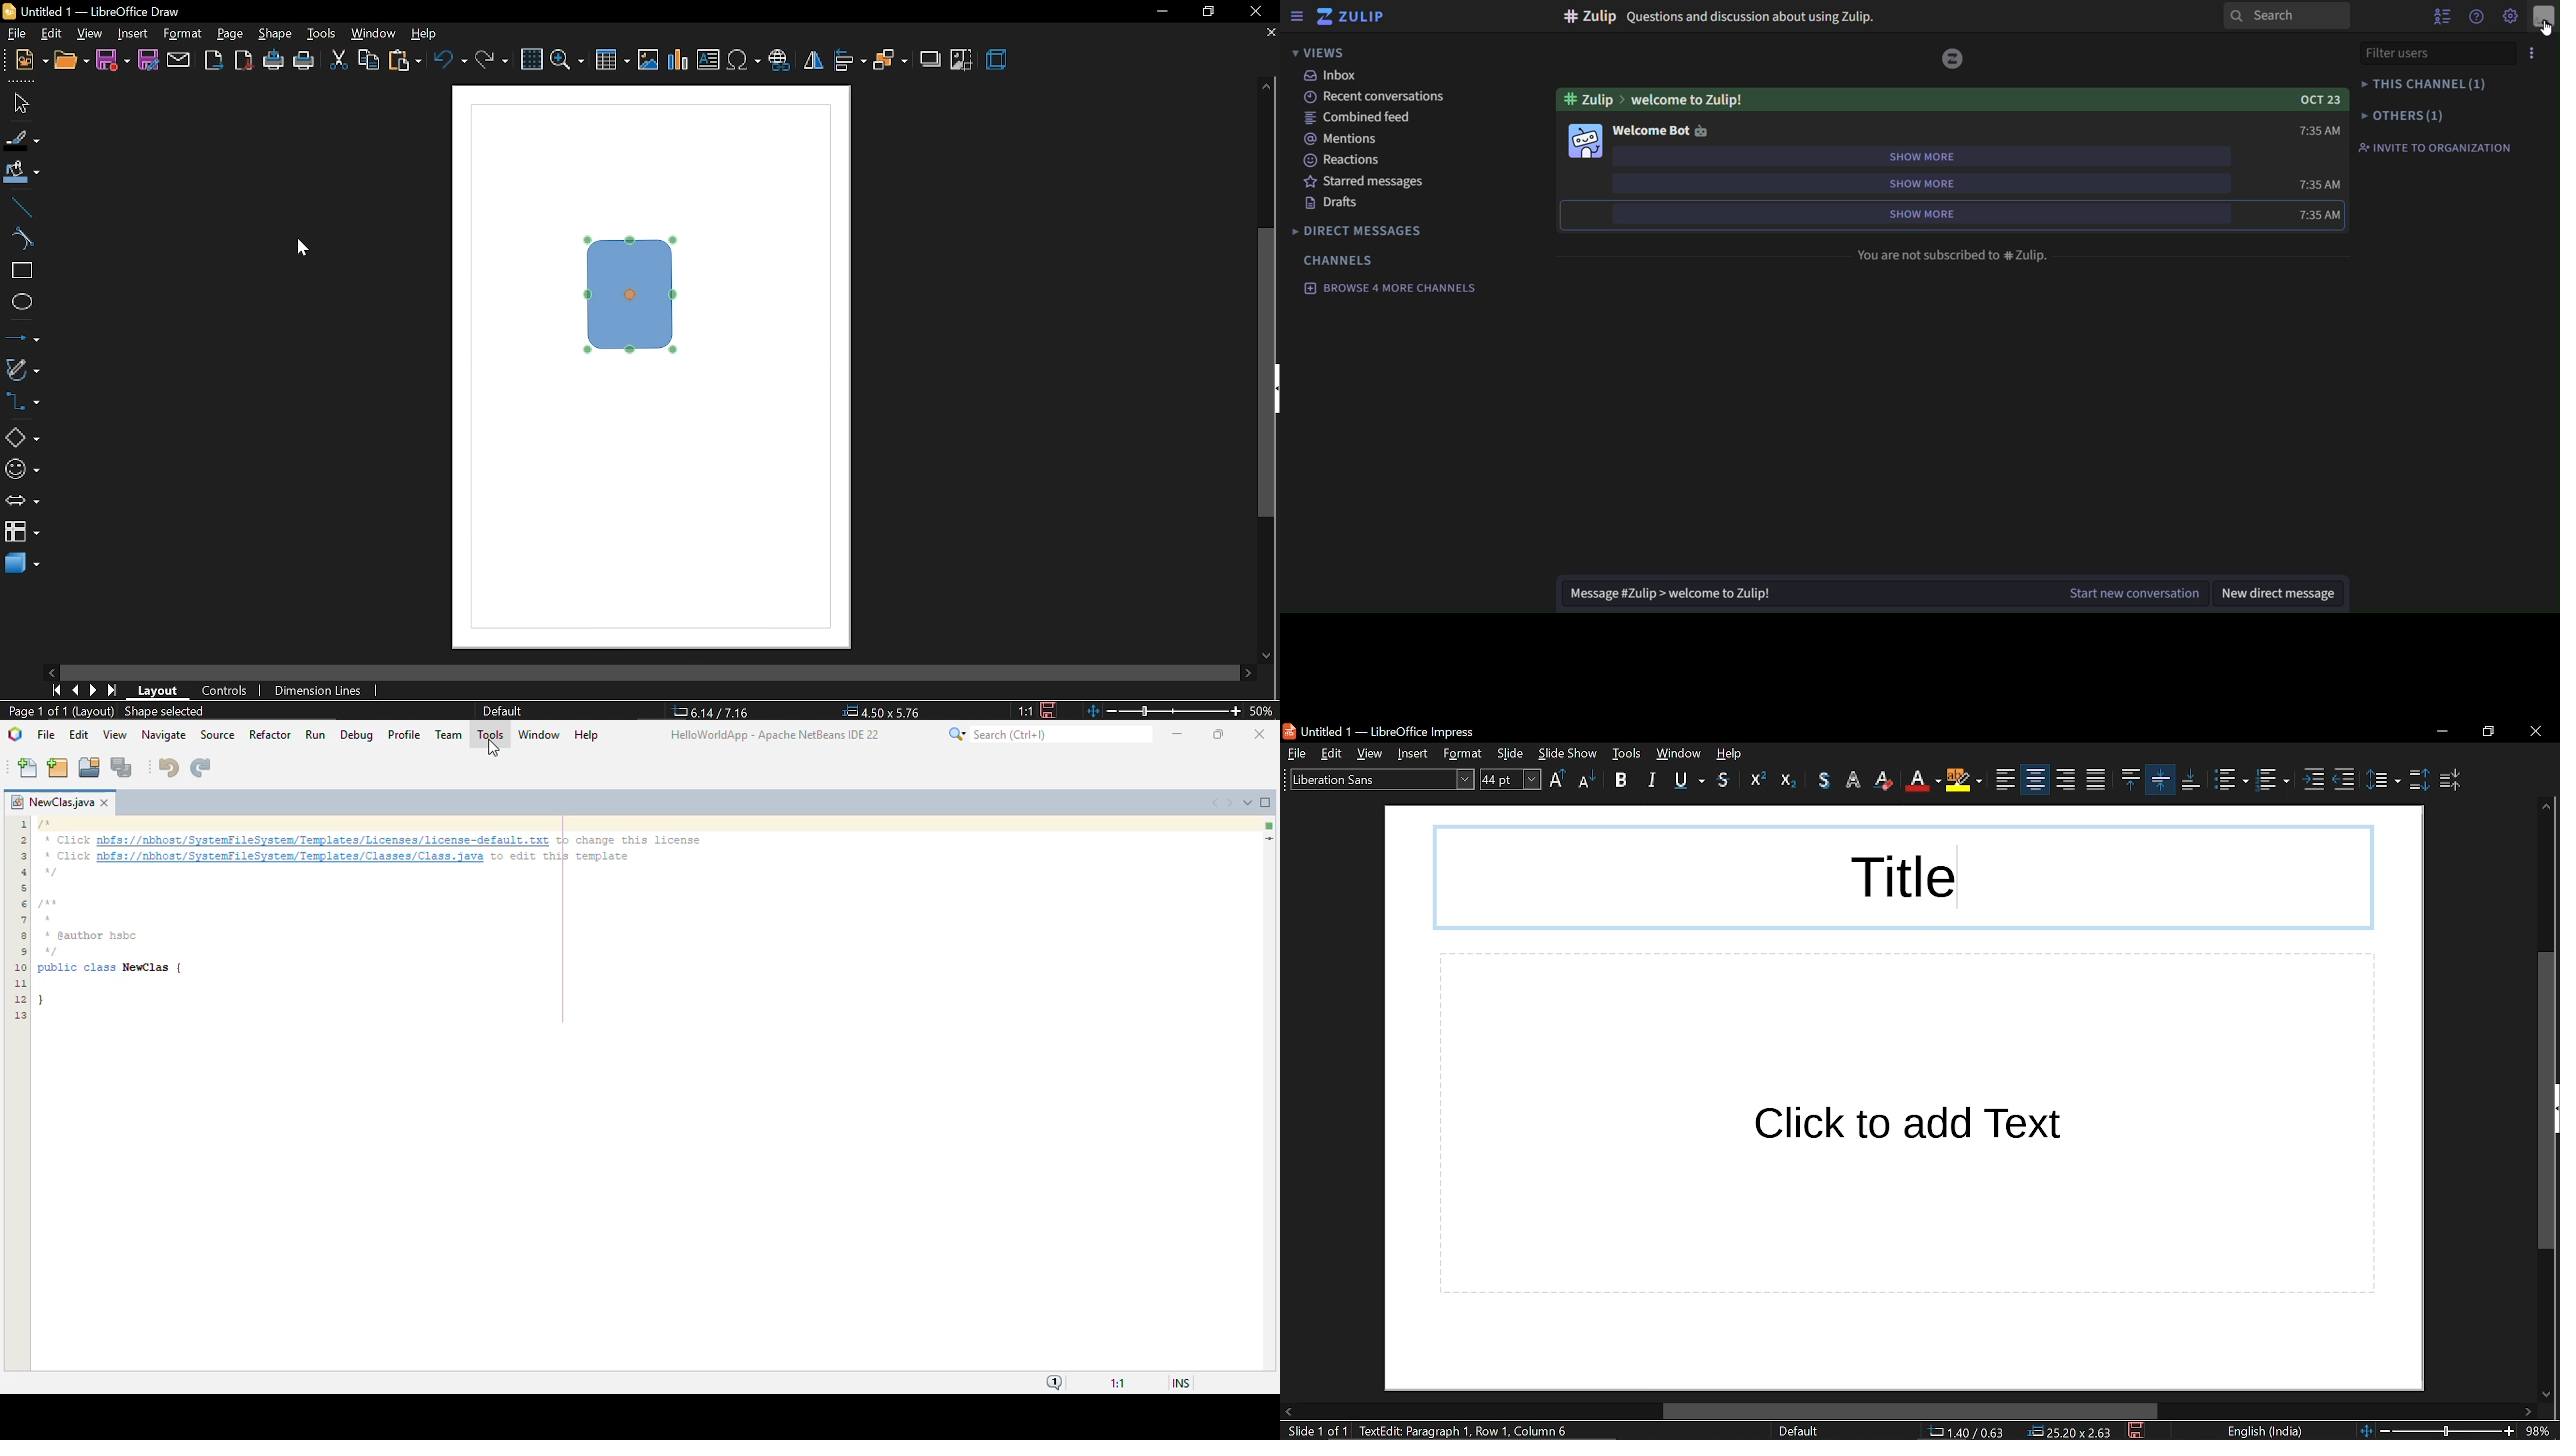 Image resolution: width=2576 pixels, height=1456 pixels. I want to click on crop, so click(963, 59).